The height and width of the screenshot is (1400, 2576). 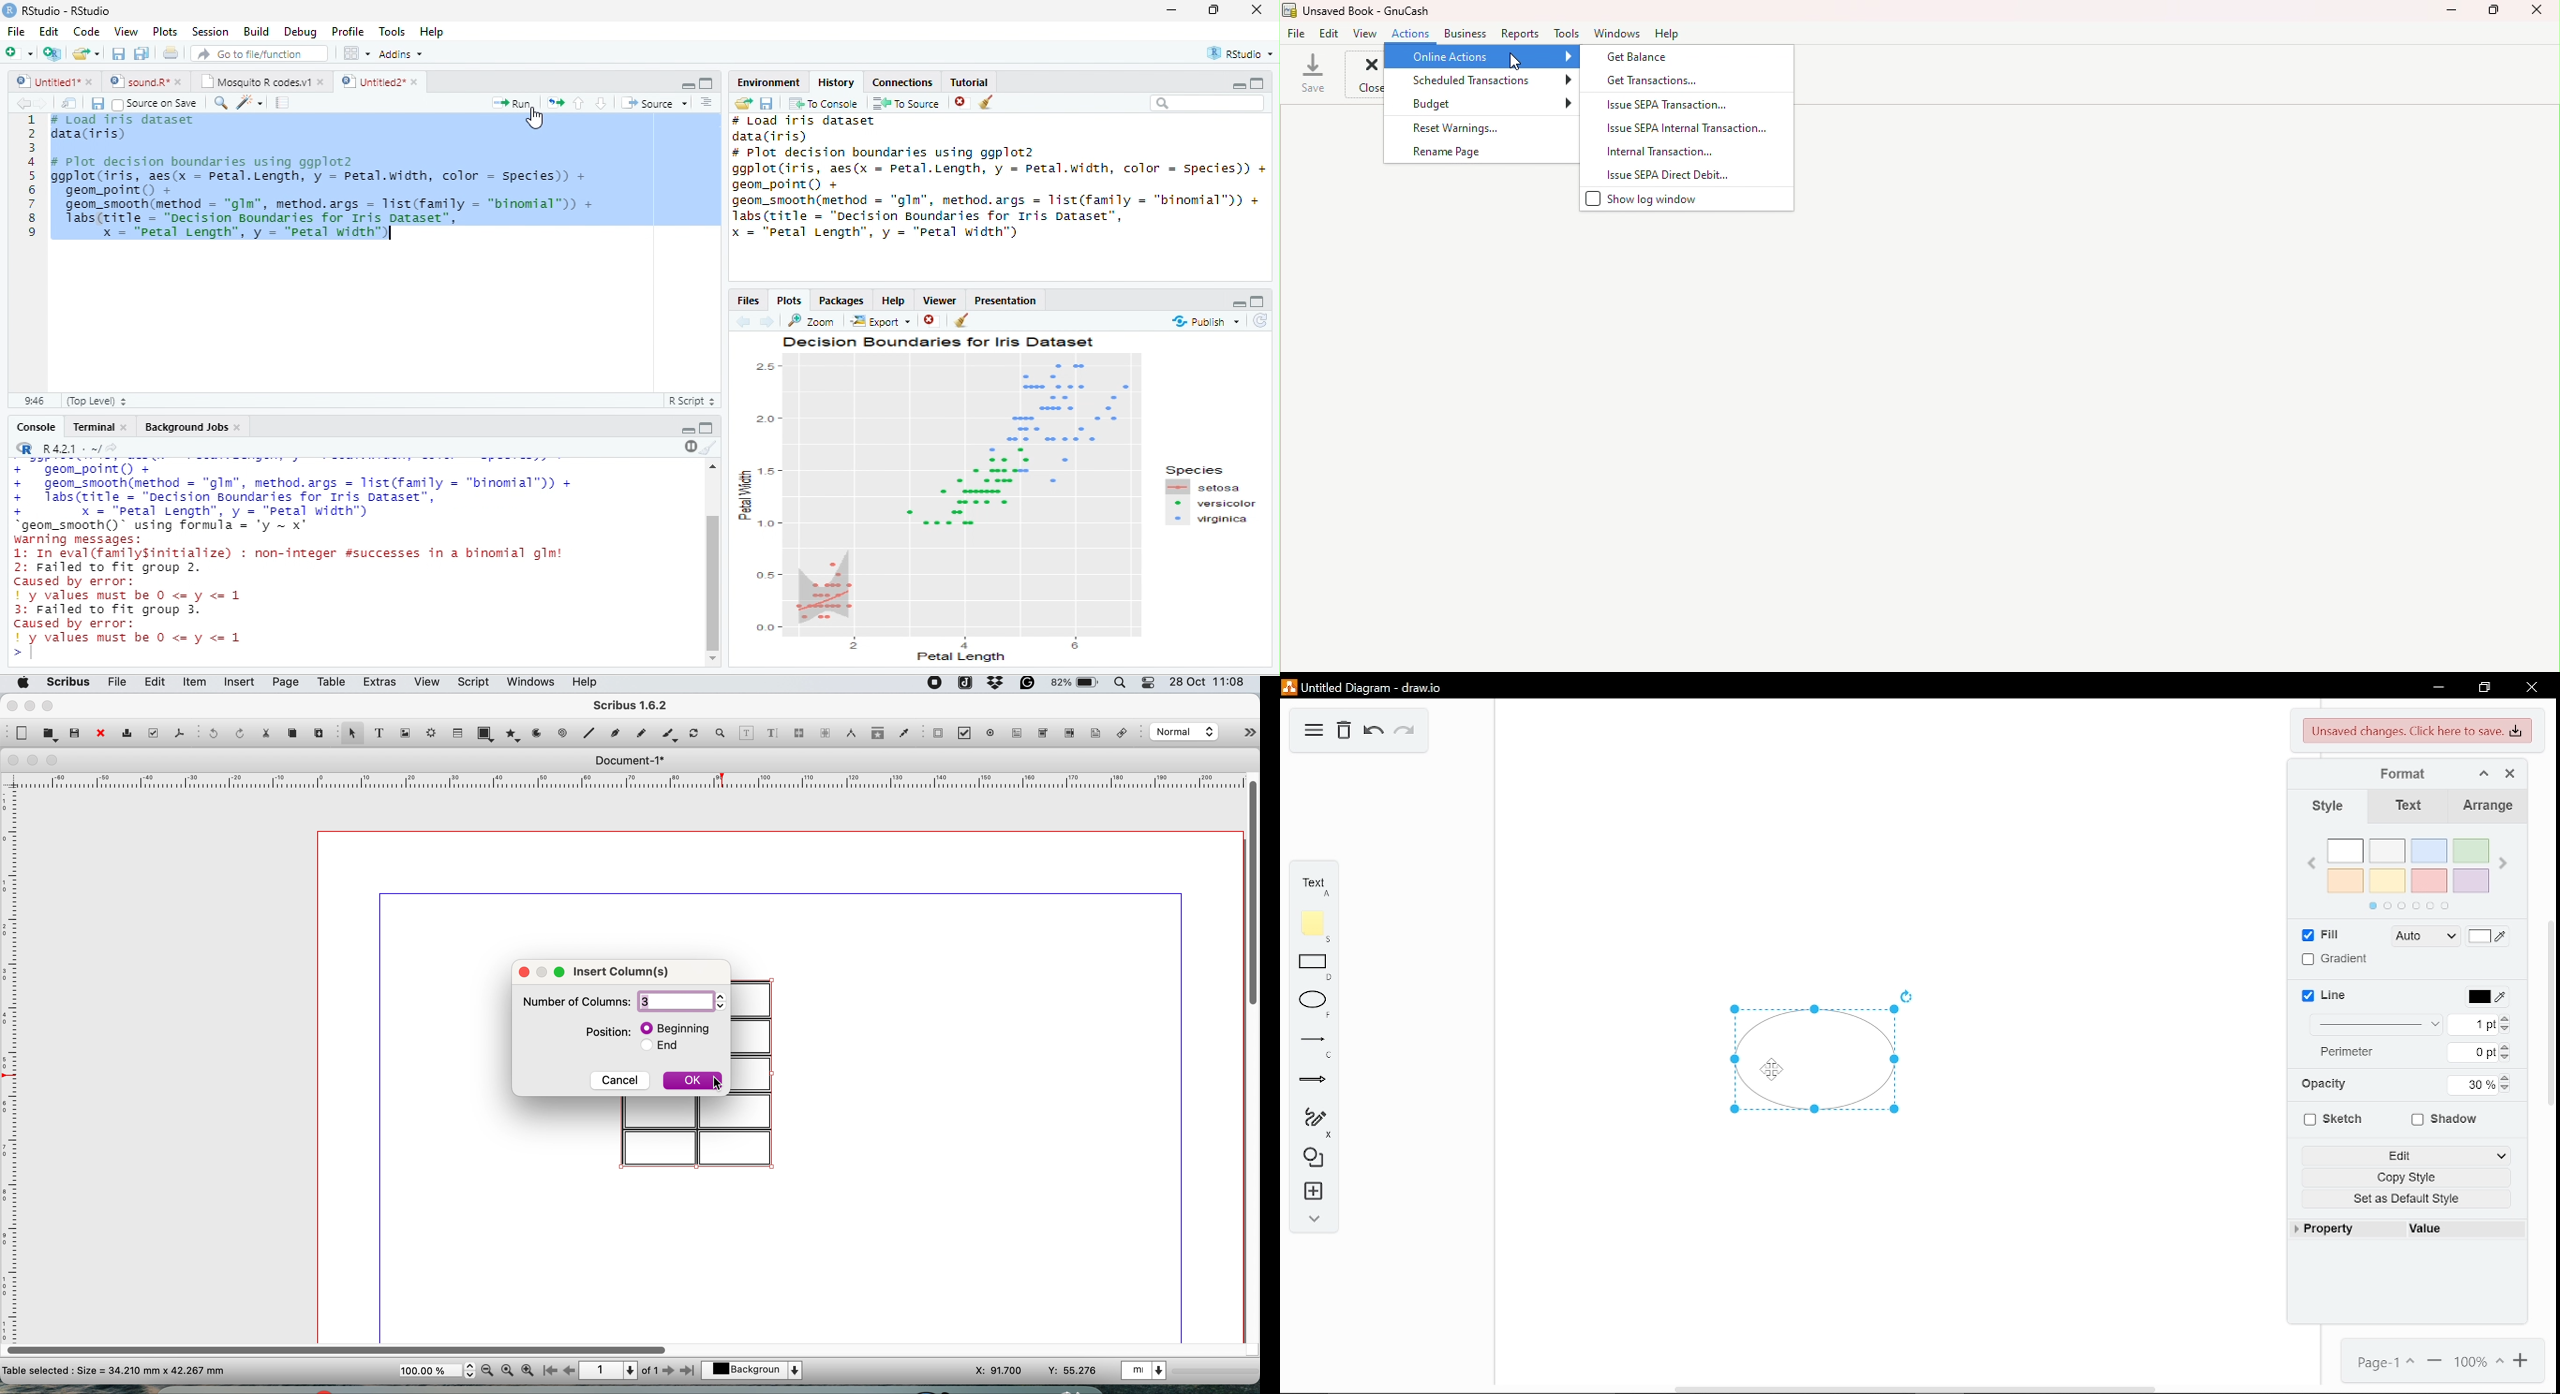 I want to click on Maximize, so click(x=707, y=428).